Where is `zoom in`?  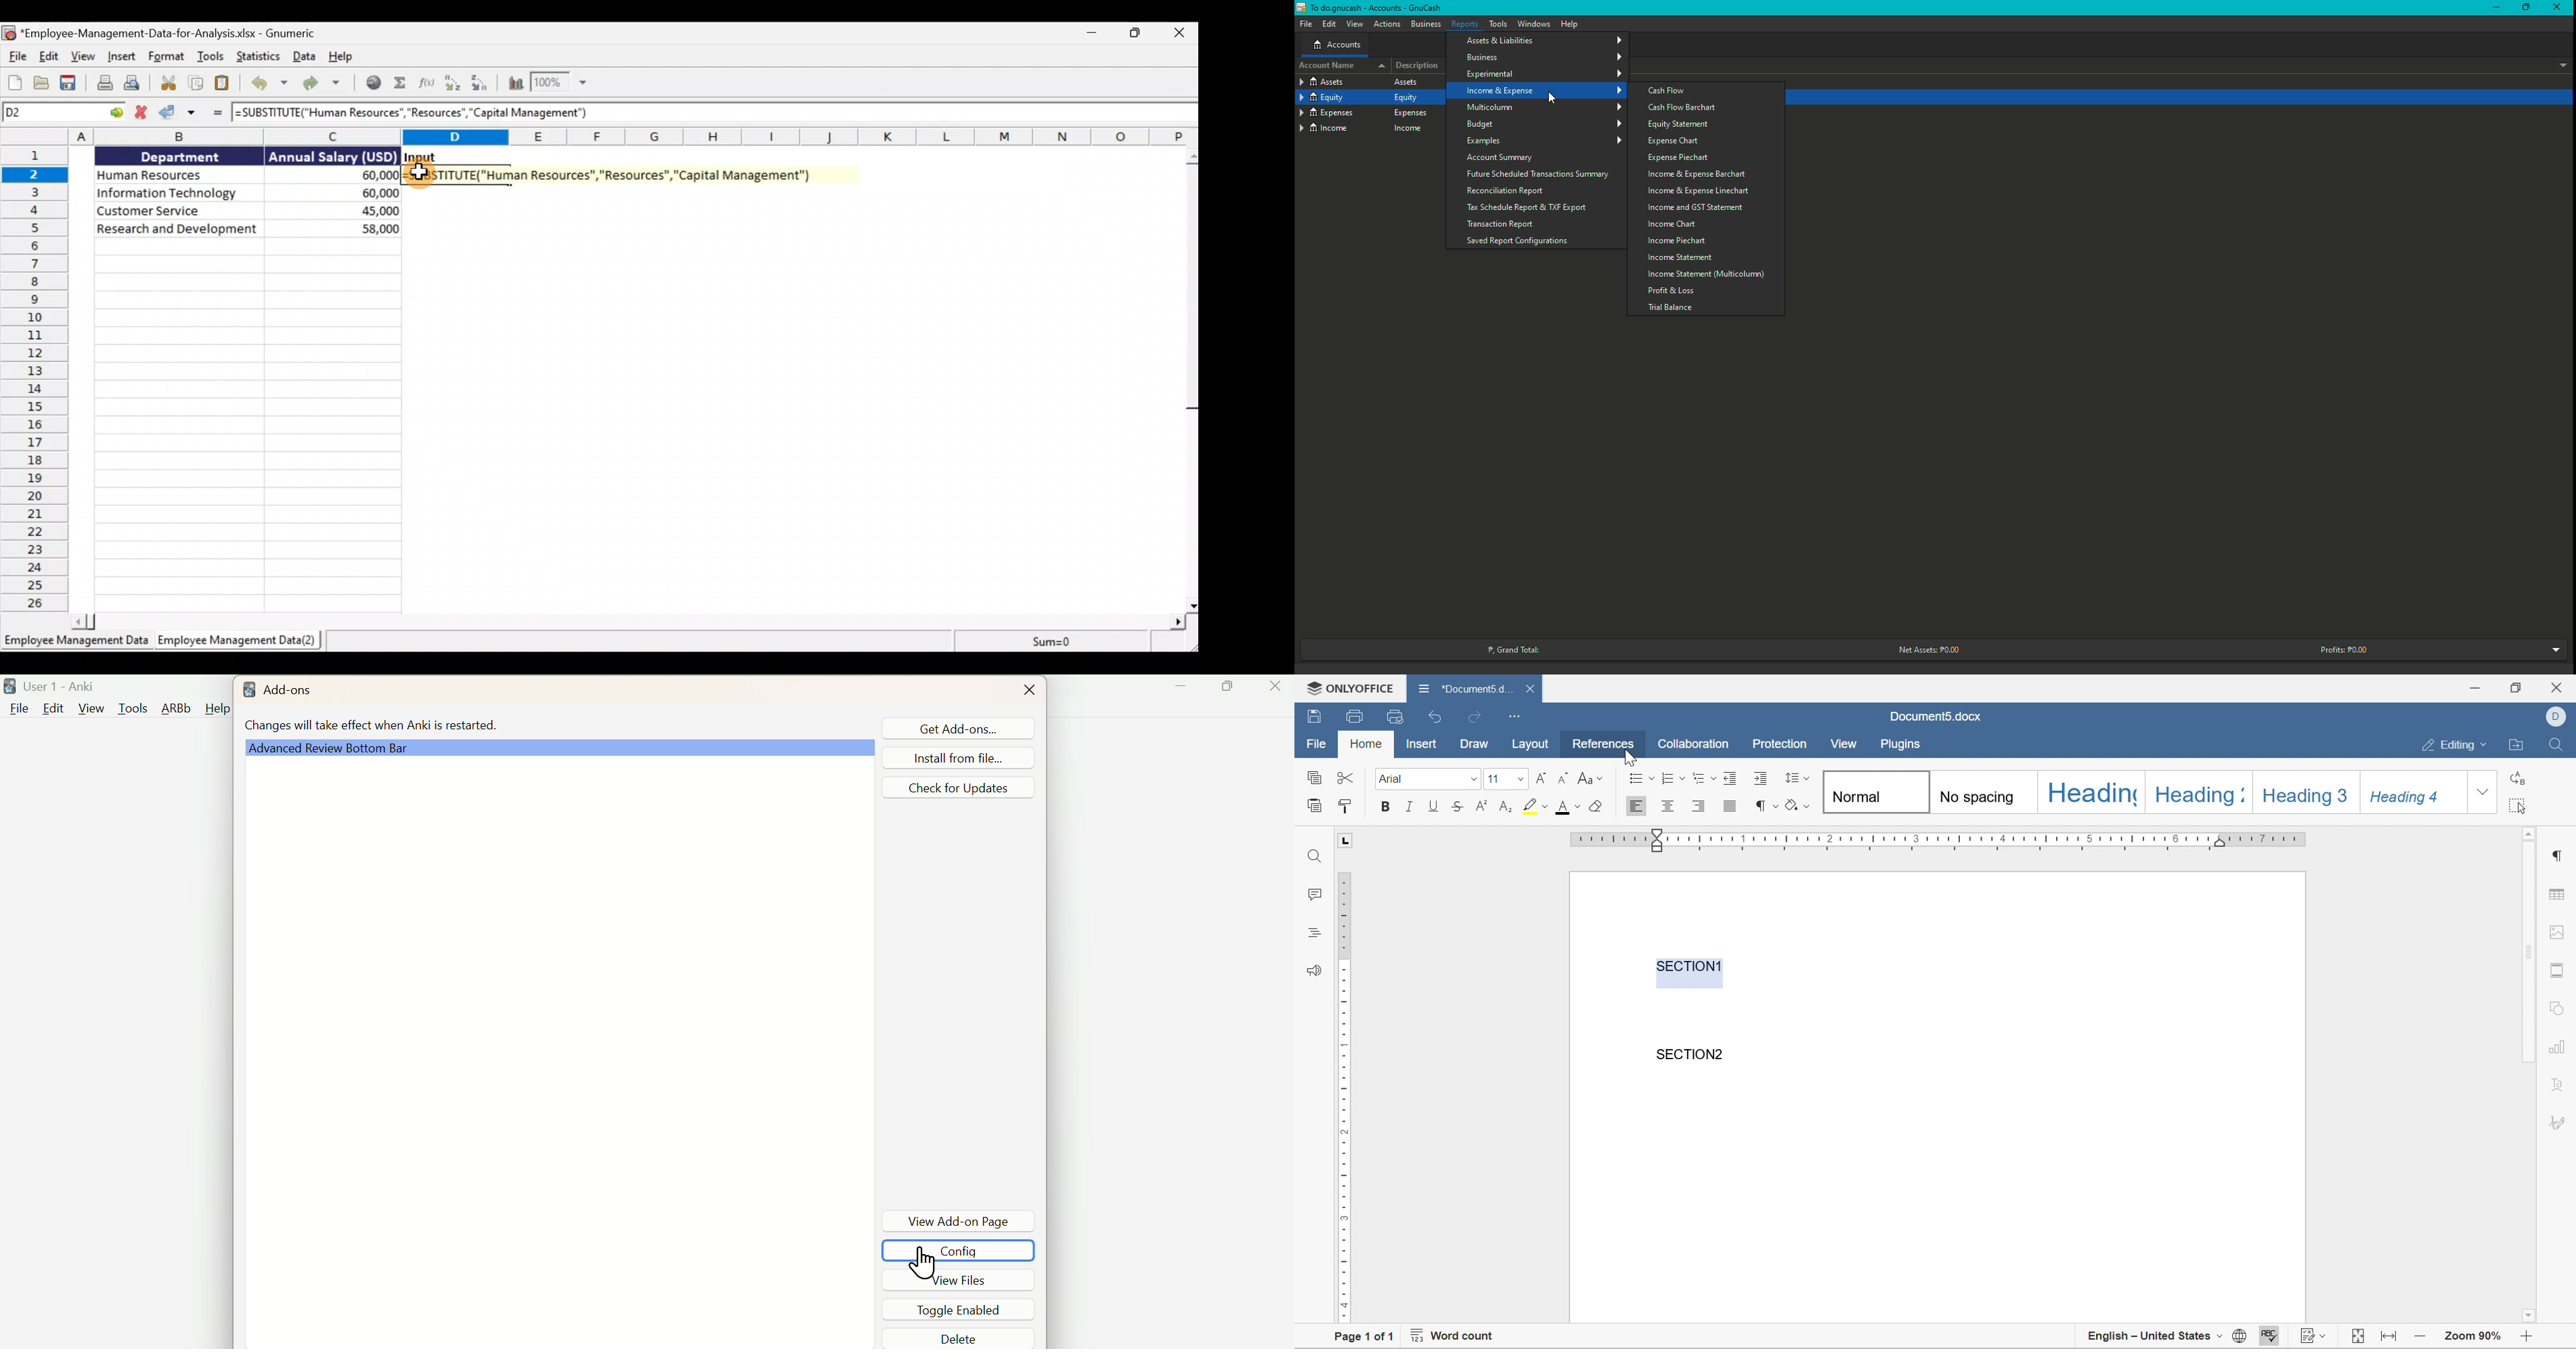
zoom in is located at coordinates (2422, 1335).